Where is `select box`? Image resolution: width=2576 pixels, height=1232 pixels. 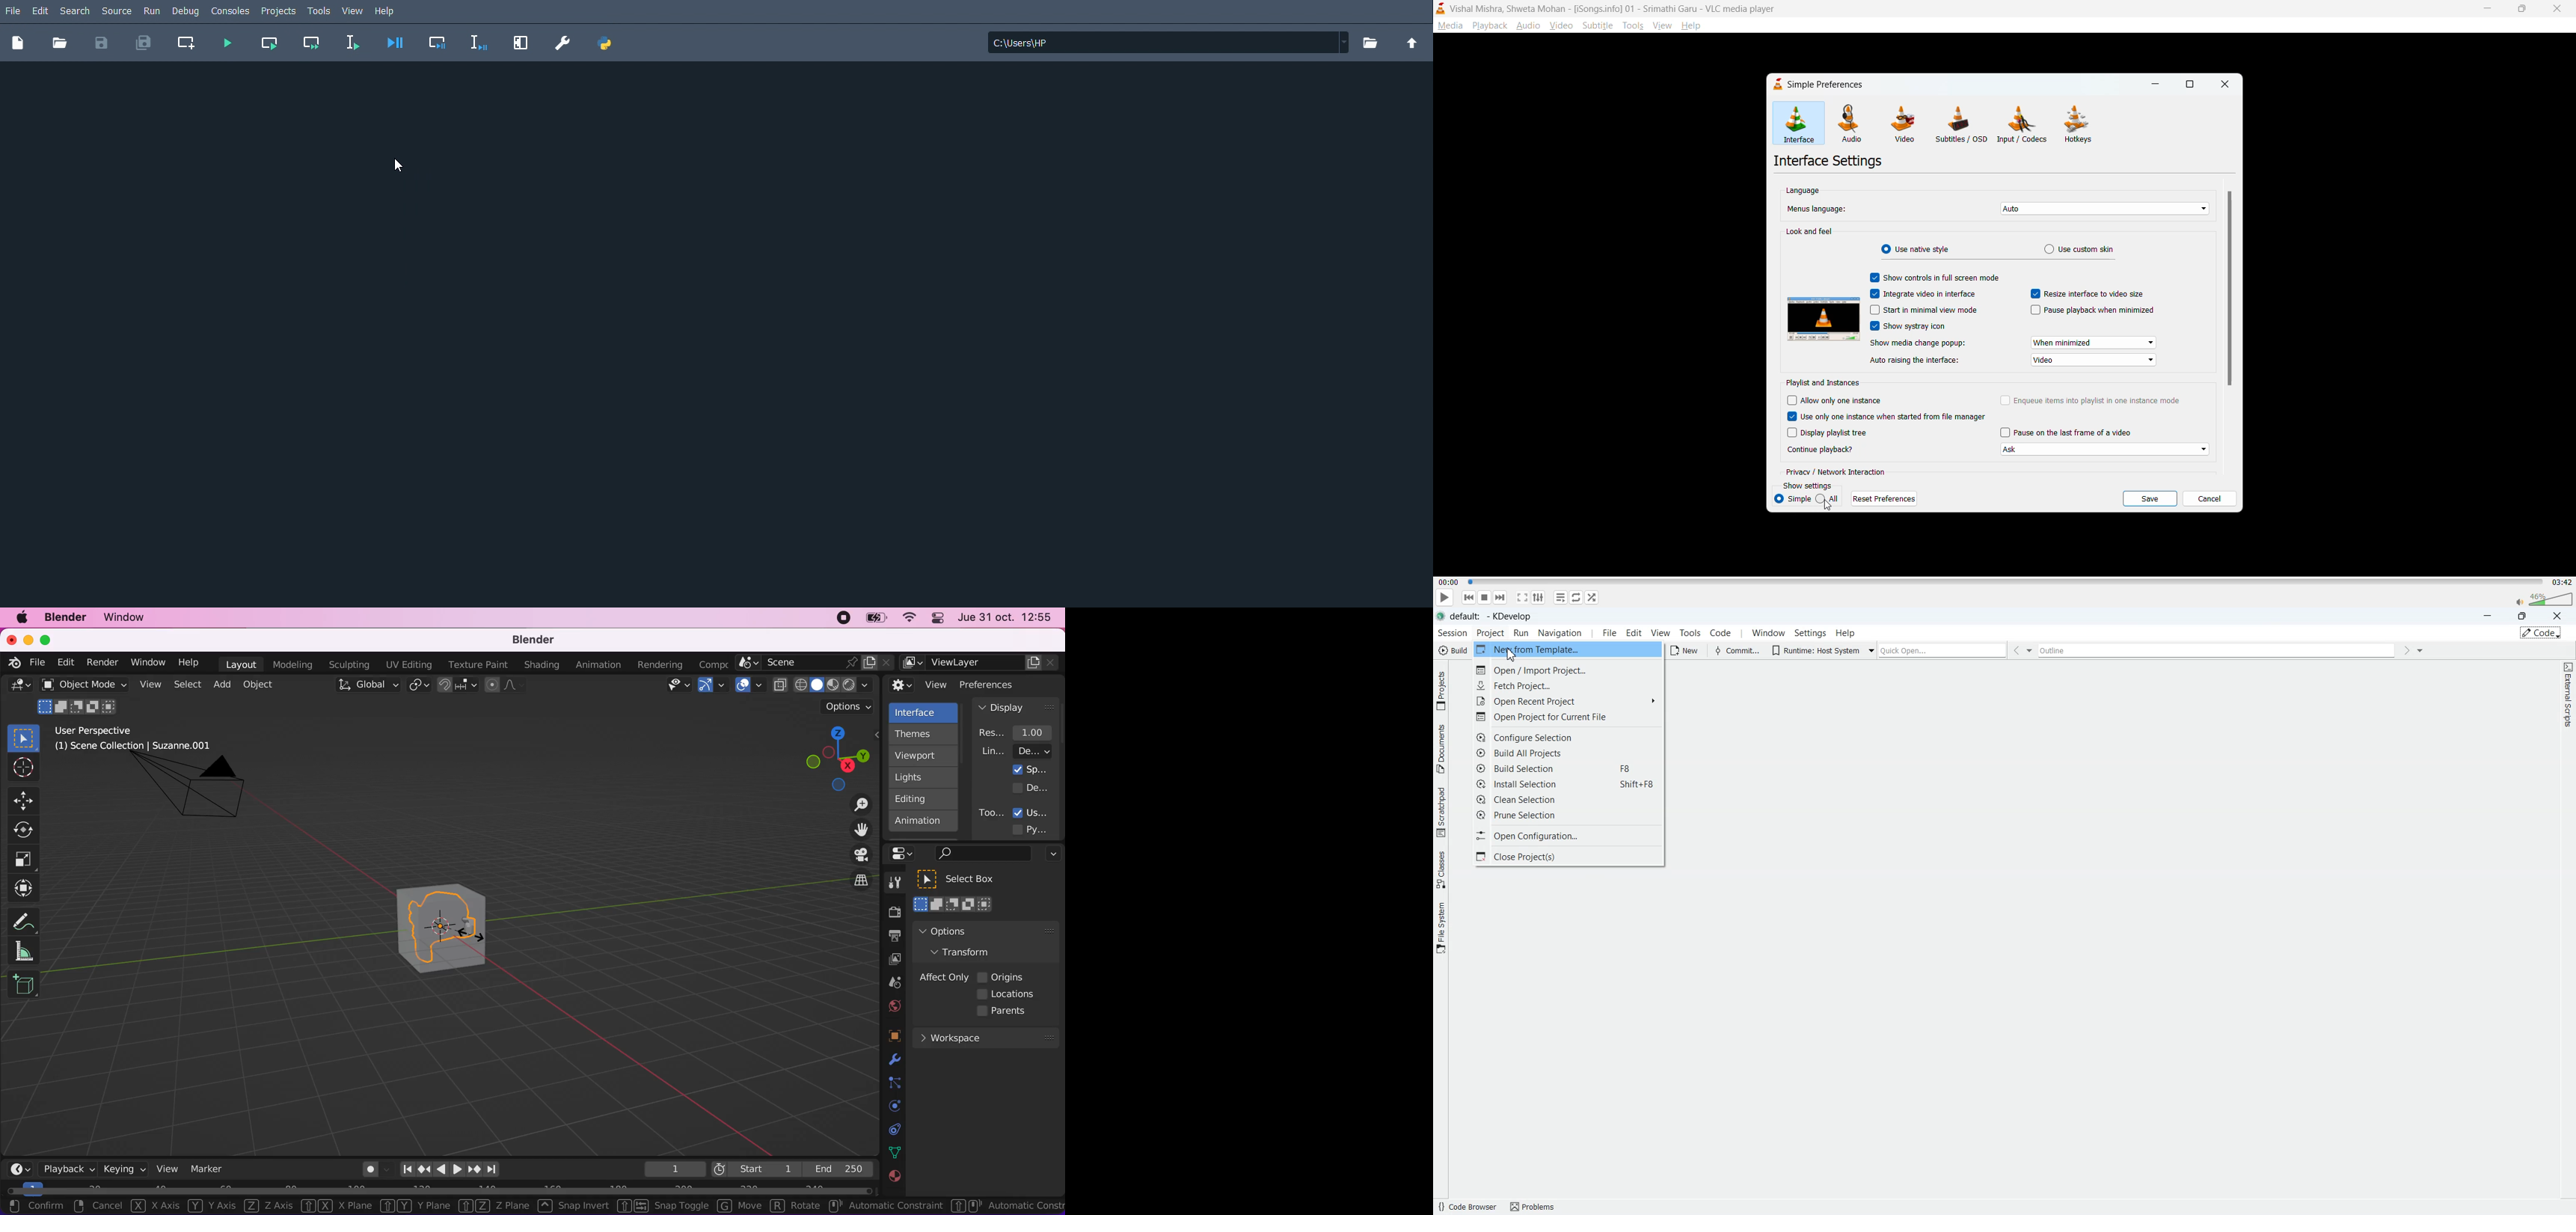 select box is located at coordinates (966, 879).